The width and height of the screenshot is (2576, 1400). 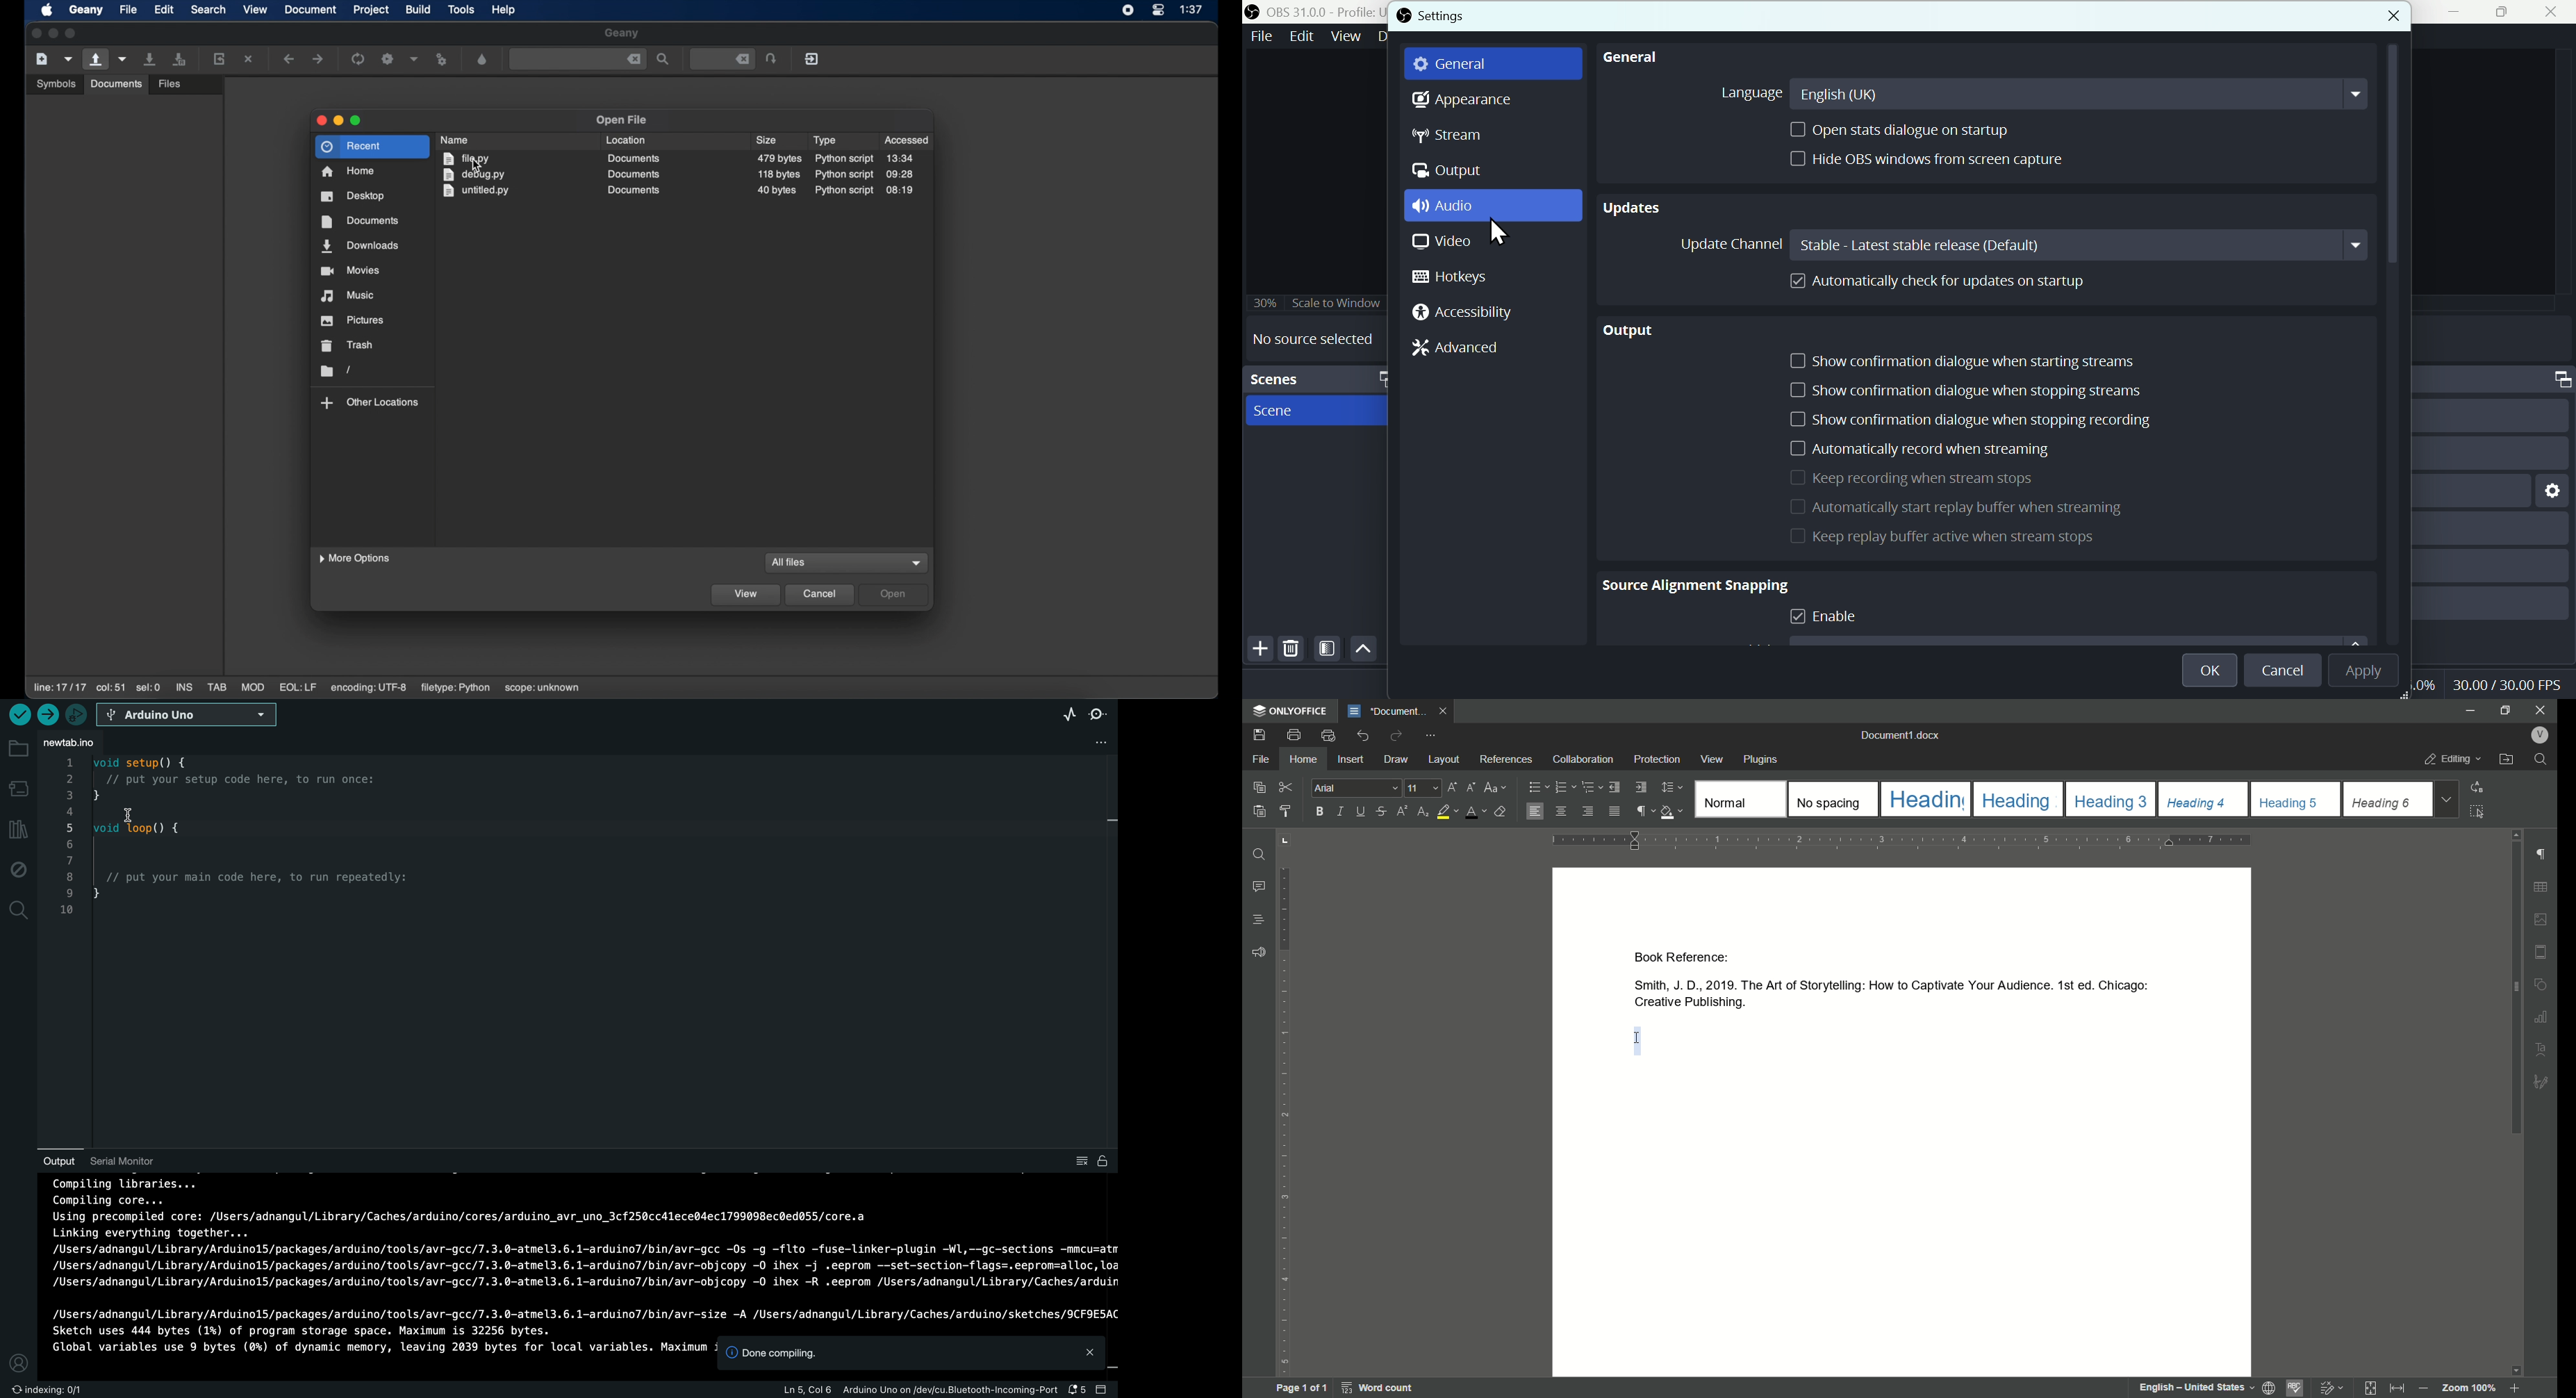 What do you see at coordinates (2517, 1371) in the screenshot?
I see `roll down` at bounding box center [2517, 1371].